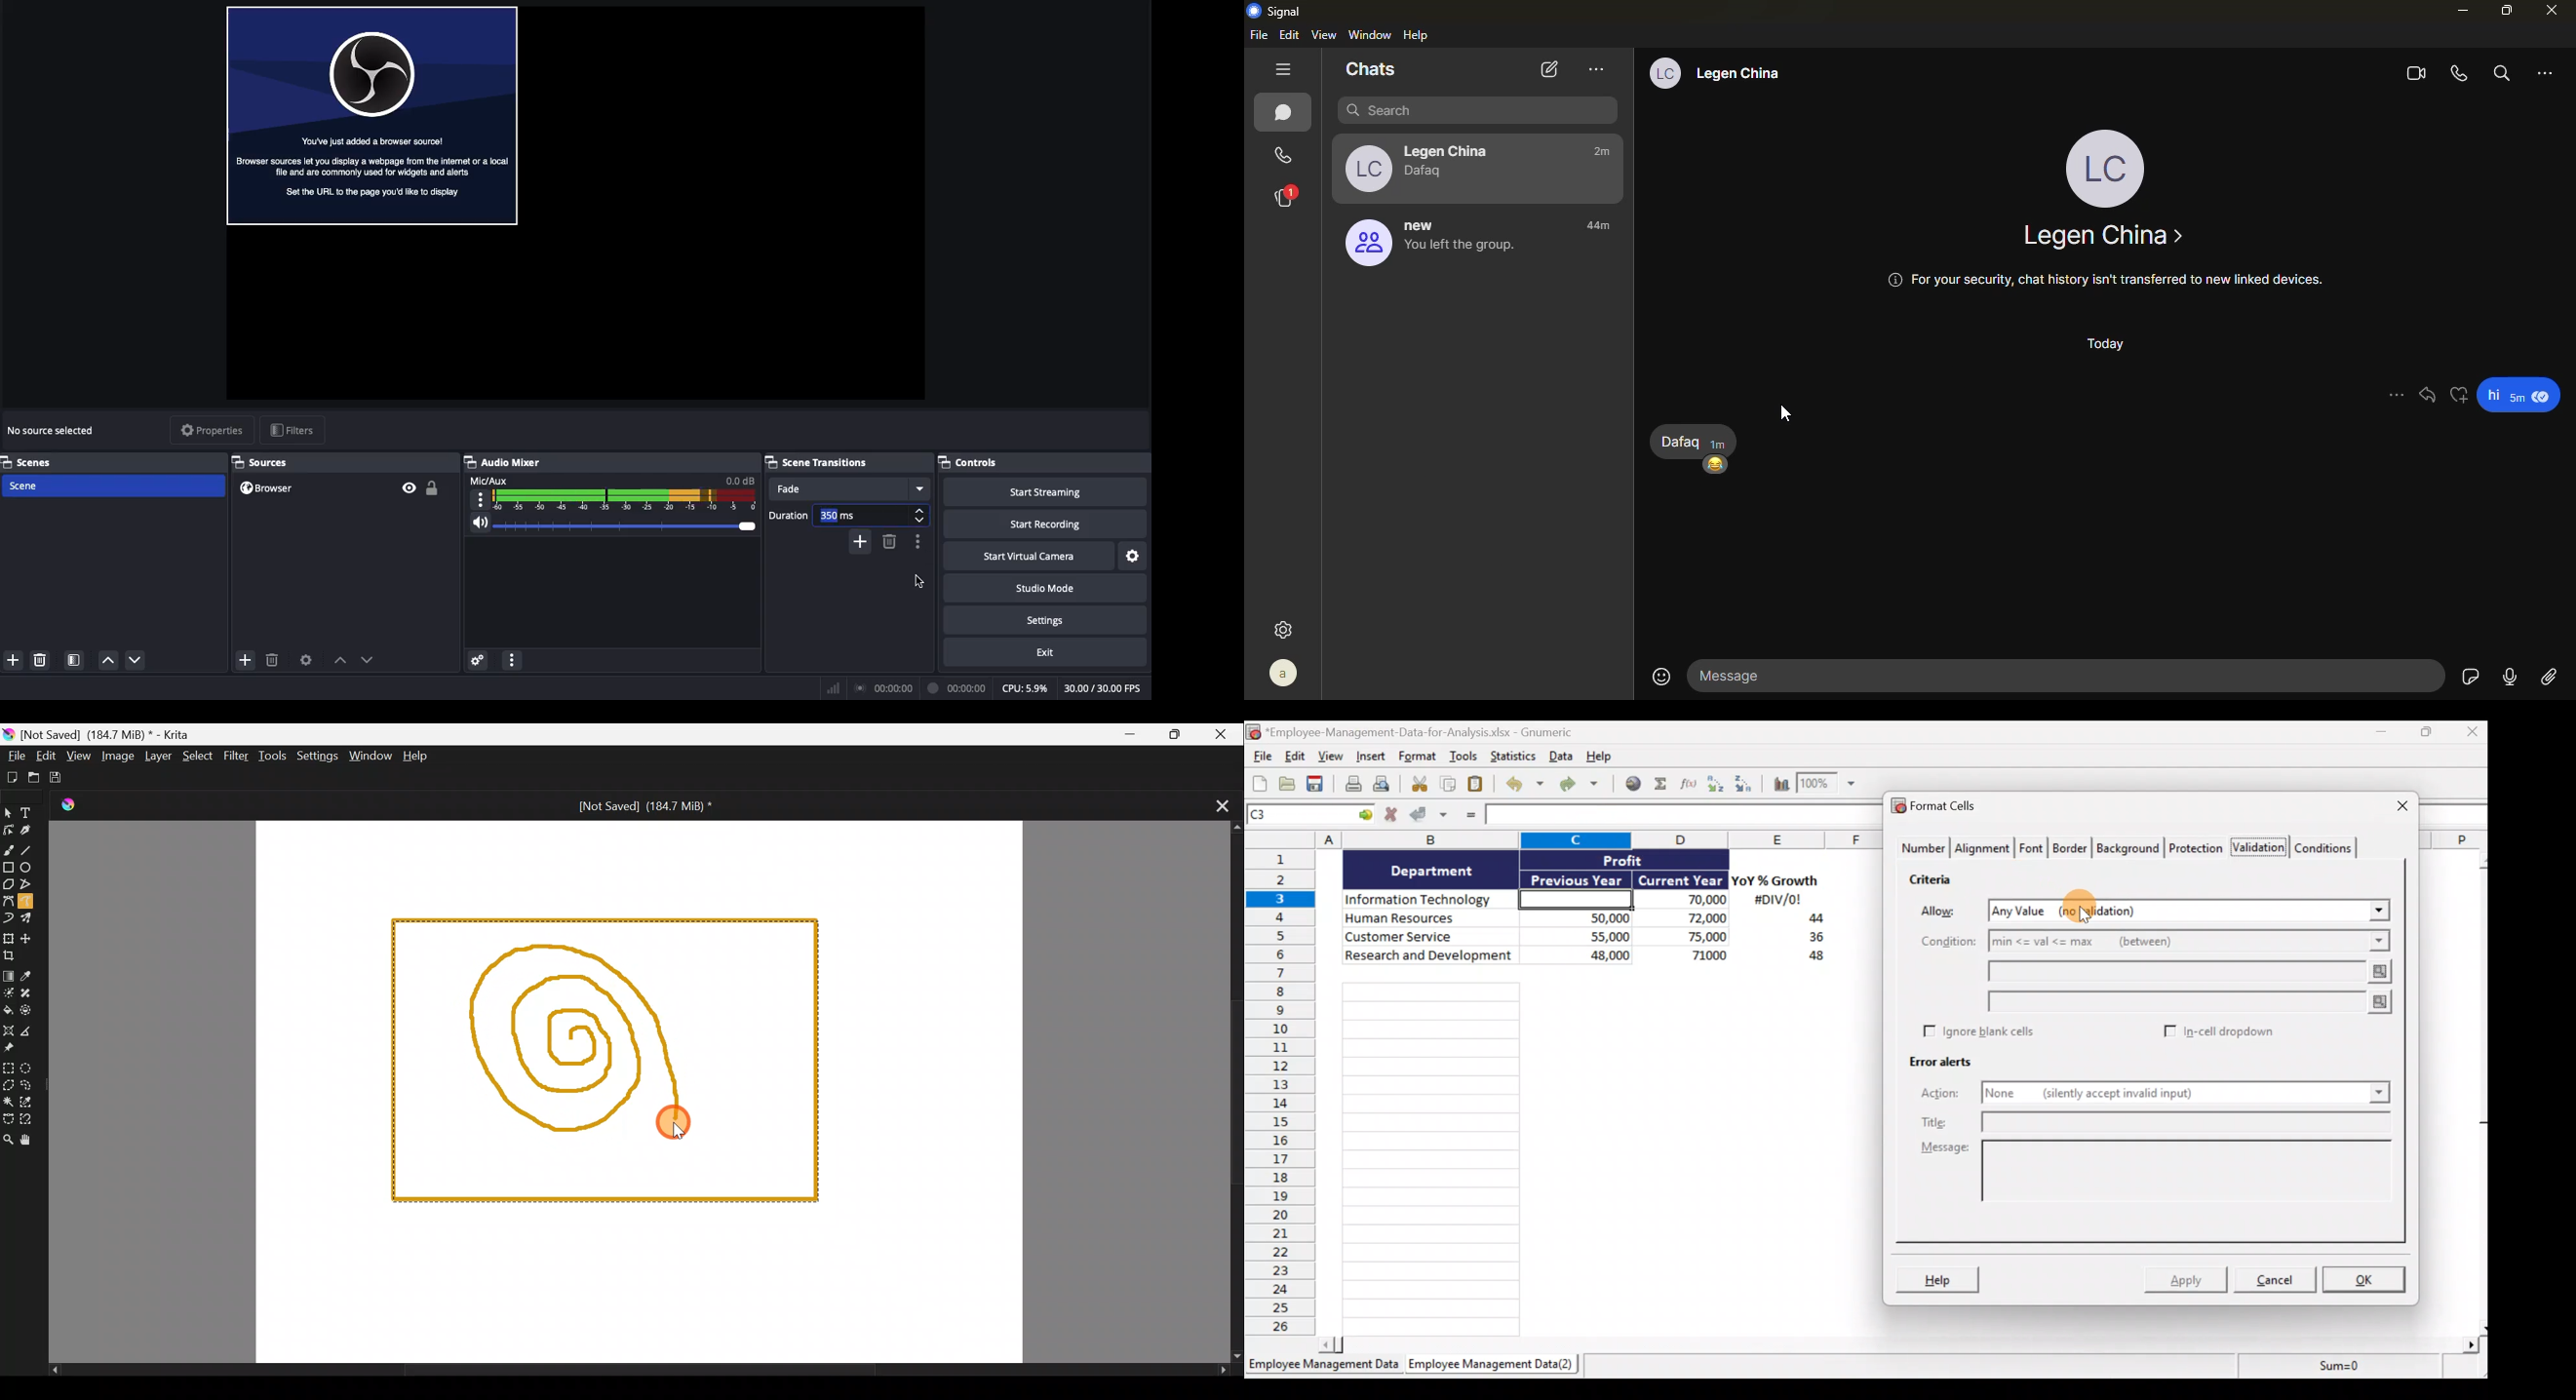 The height and width of the screenshot is (1400, 2576). Describe the element at coordinates (1608, 228) in the screenshot. I see `time` at that location.